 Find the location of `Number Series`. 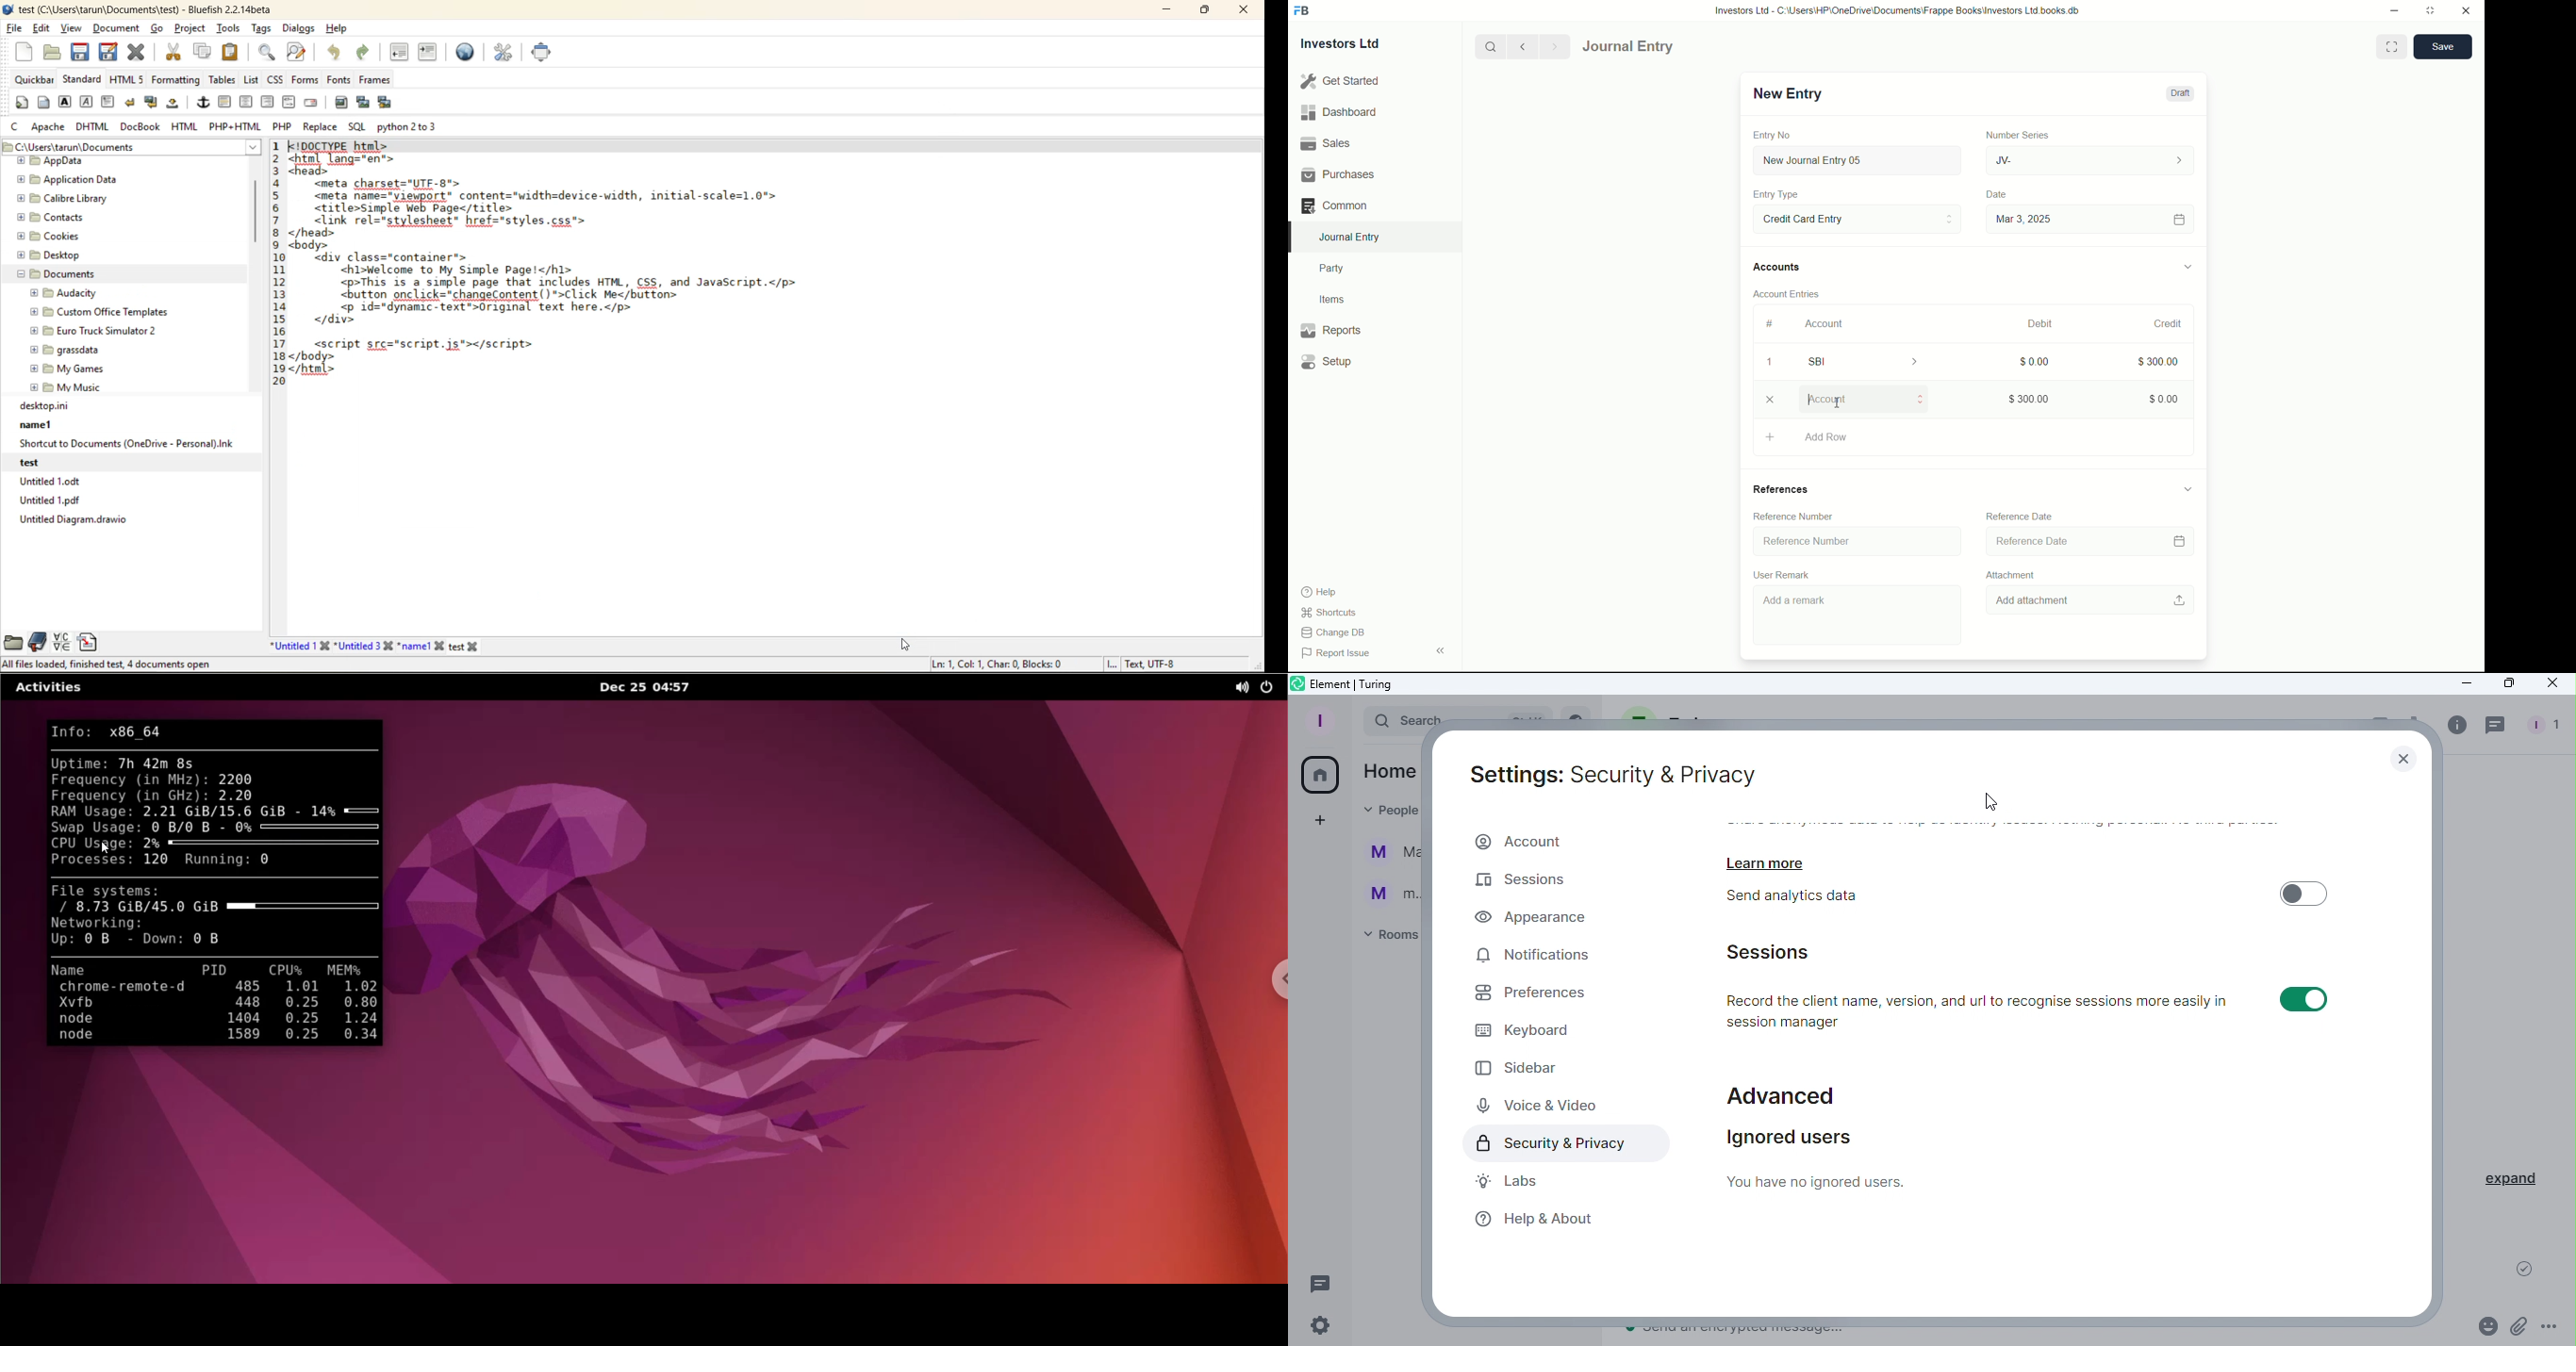

Number Series is located at coordinates (2012, 134).